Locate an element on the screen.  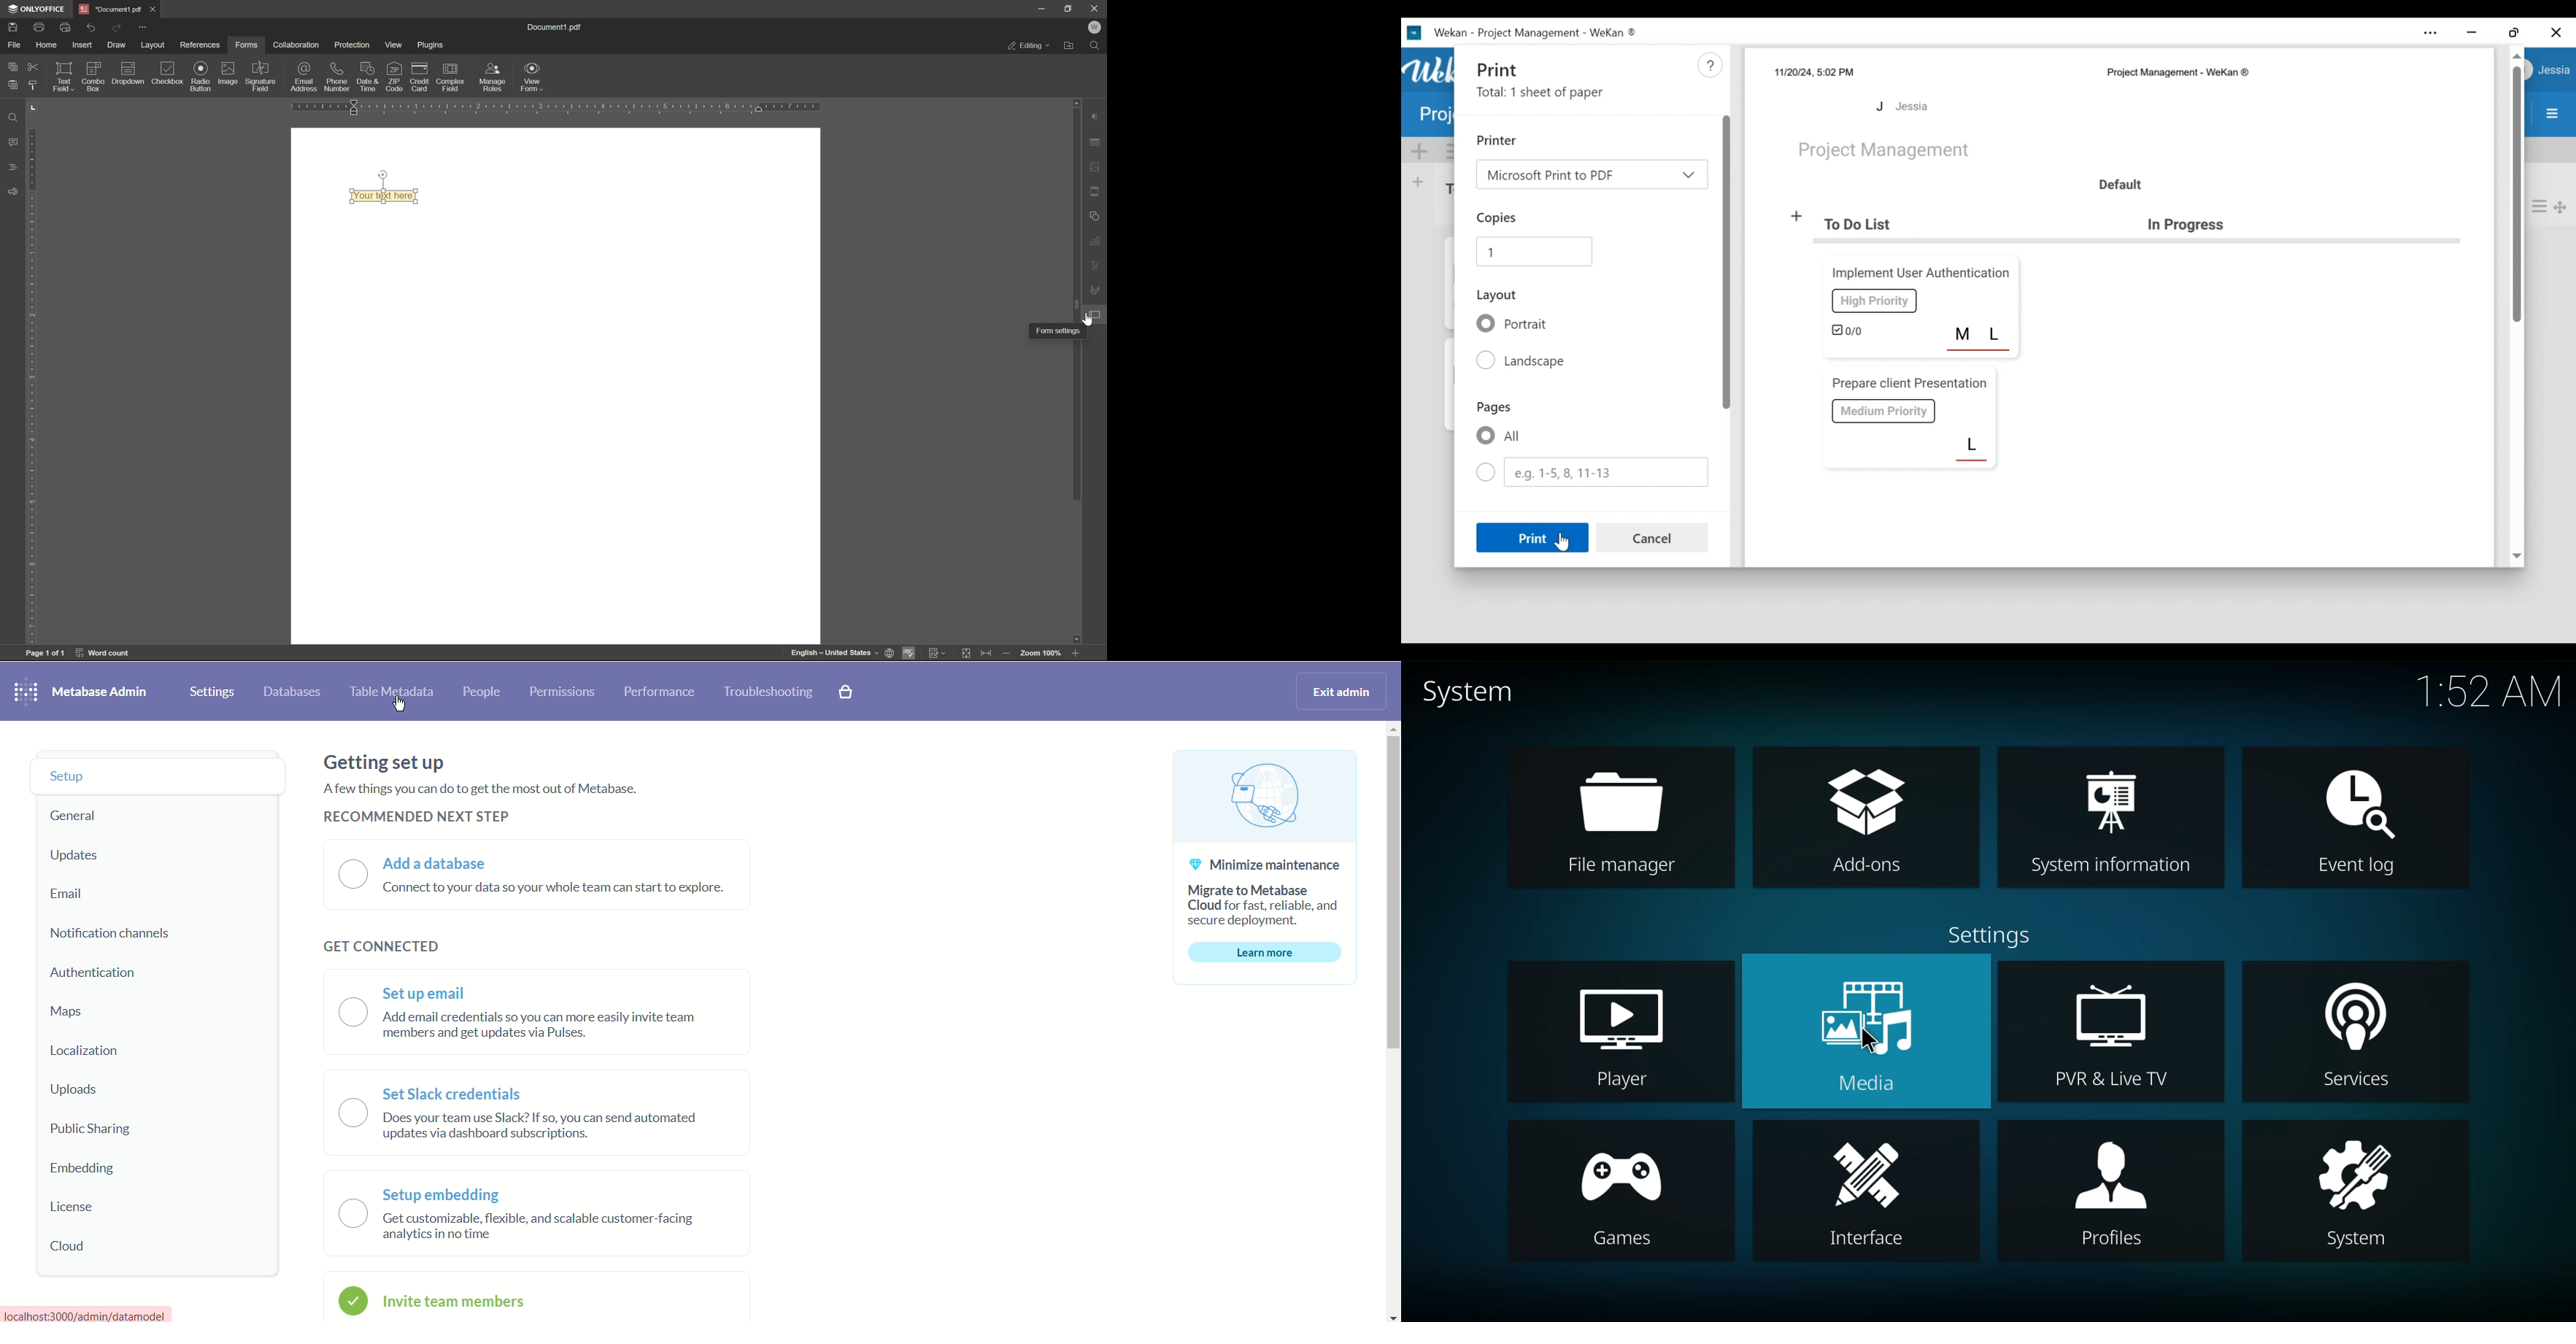
People is located at coordinates (485, 693).